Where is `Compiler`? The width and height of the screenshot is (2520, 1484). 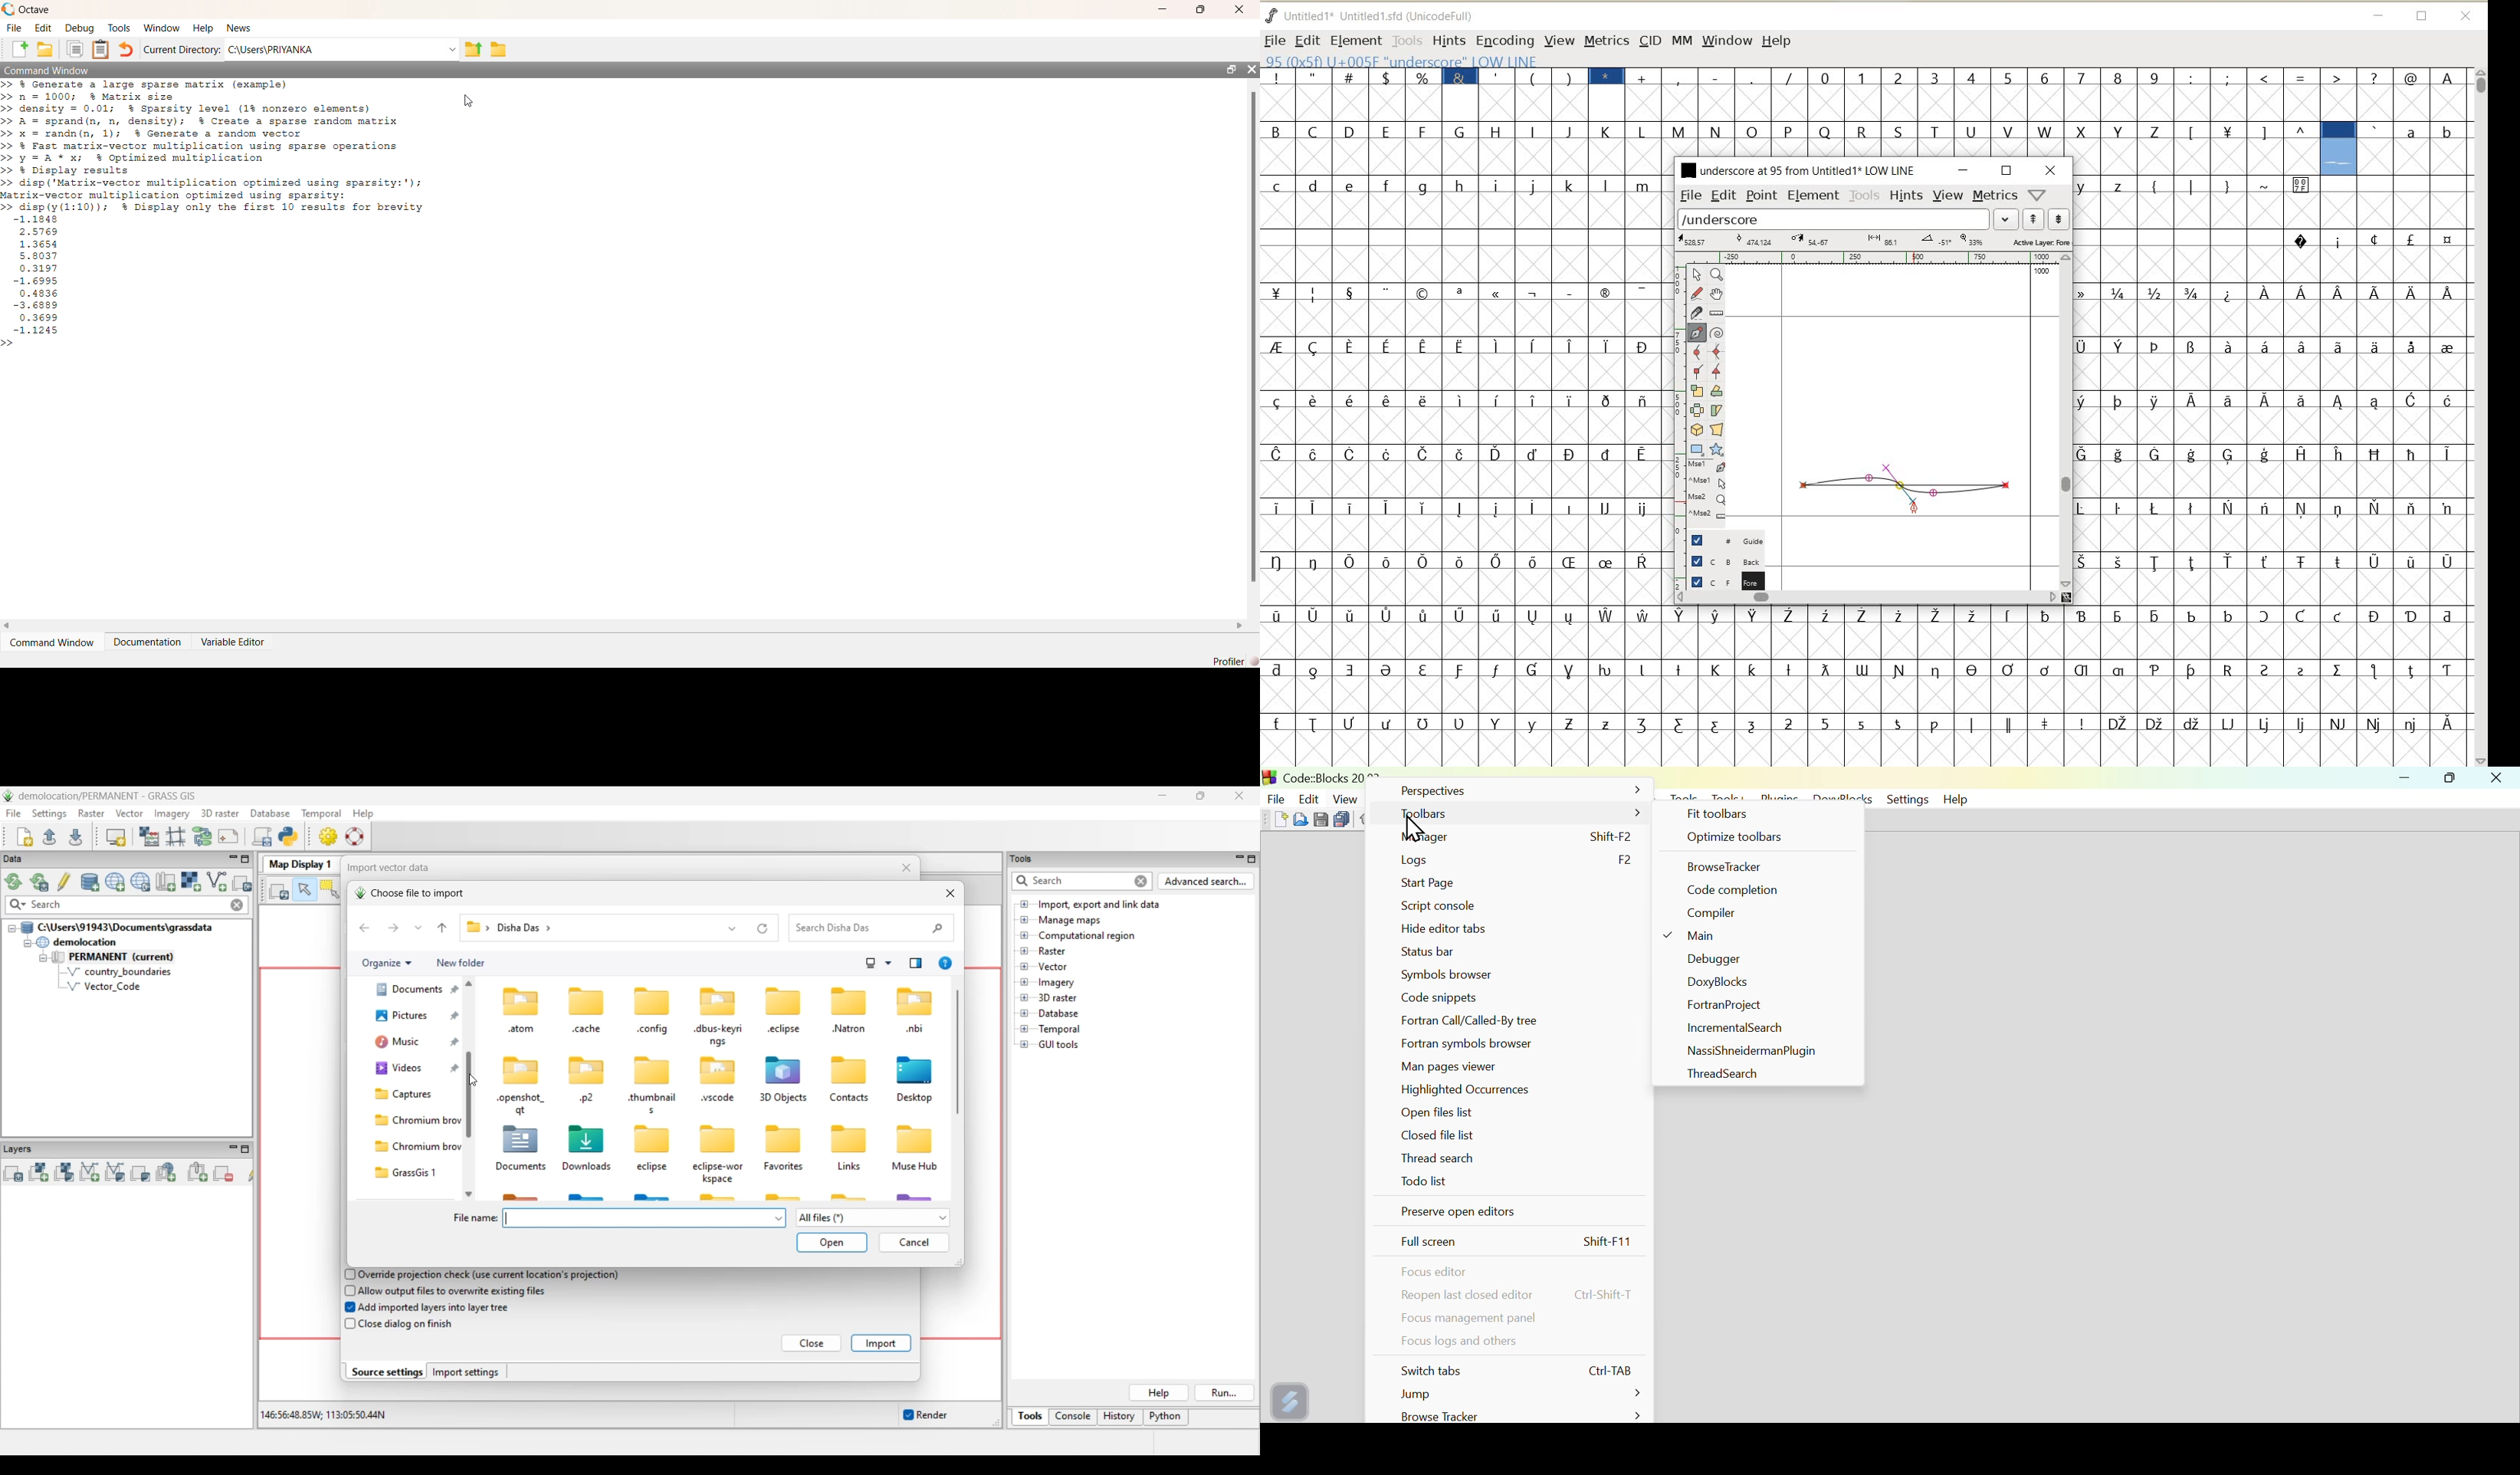 Compiler is located at coordinates (1713, 916).